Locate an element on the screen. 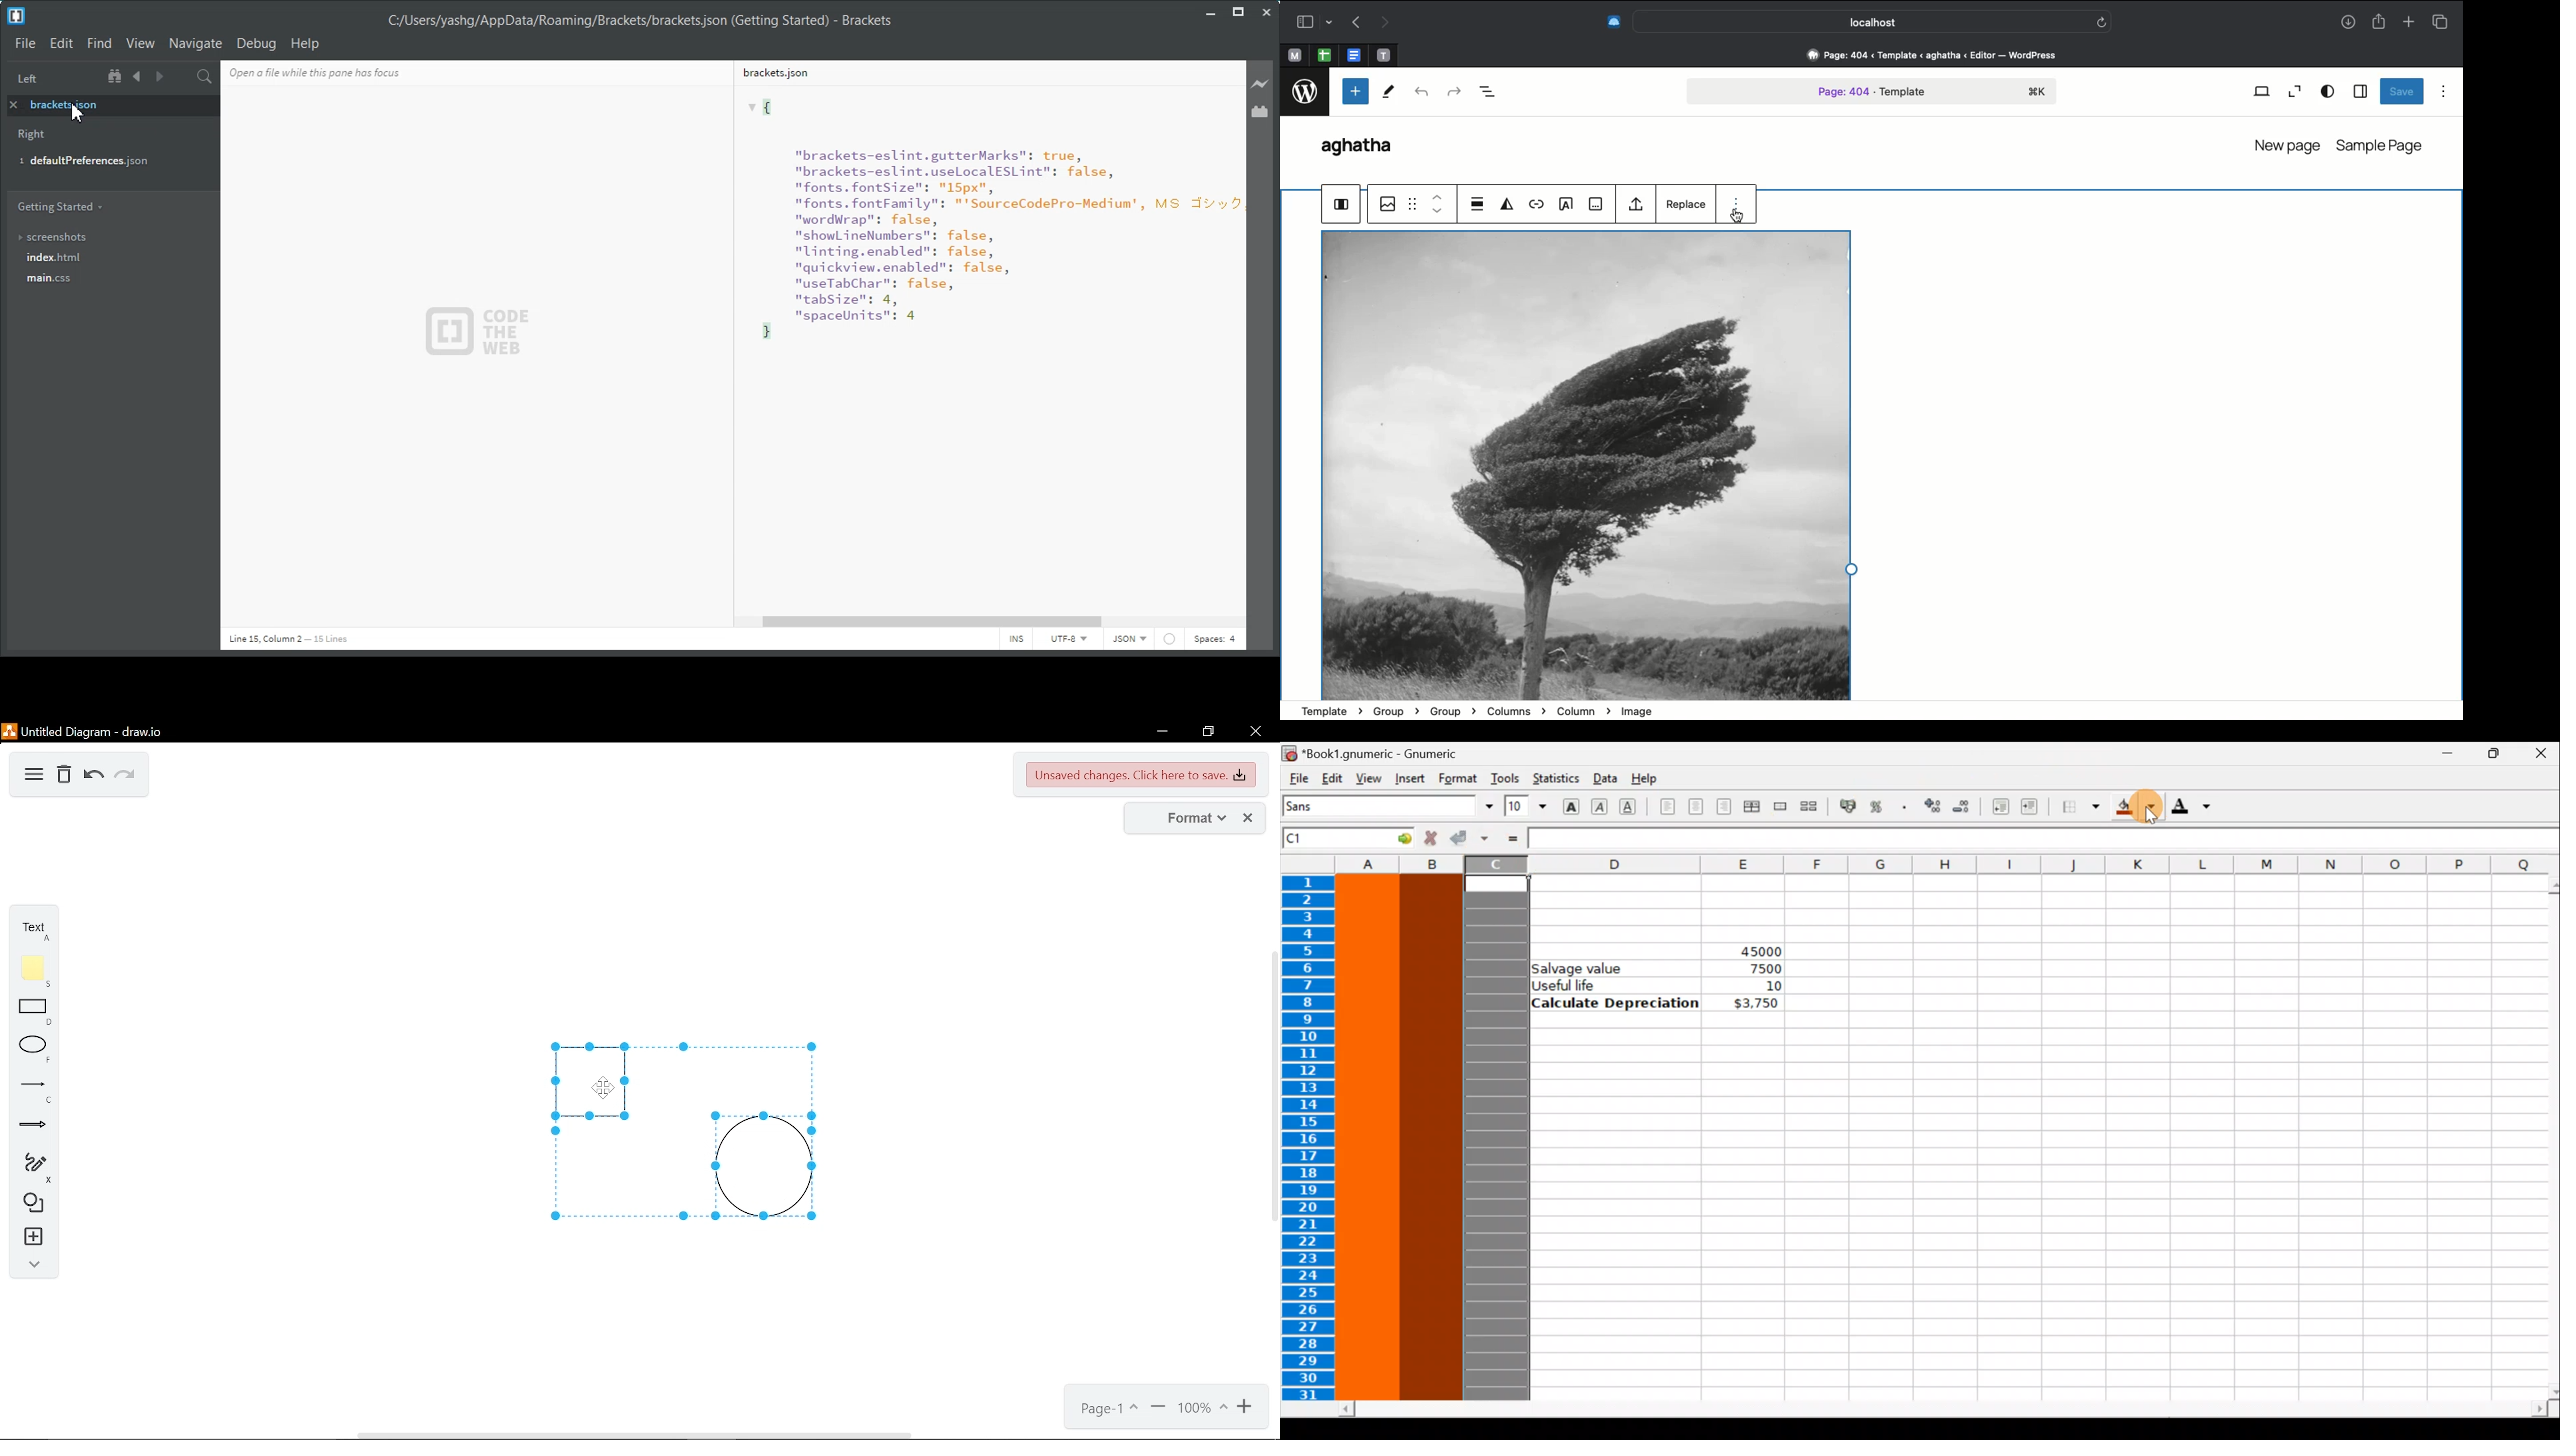 The height and width of the screenshot is (1456, 2576). Find in File is located at coordinates (204, 76).